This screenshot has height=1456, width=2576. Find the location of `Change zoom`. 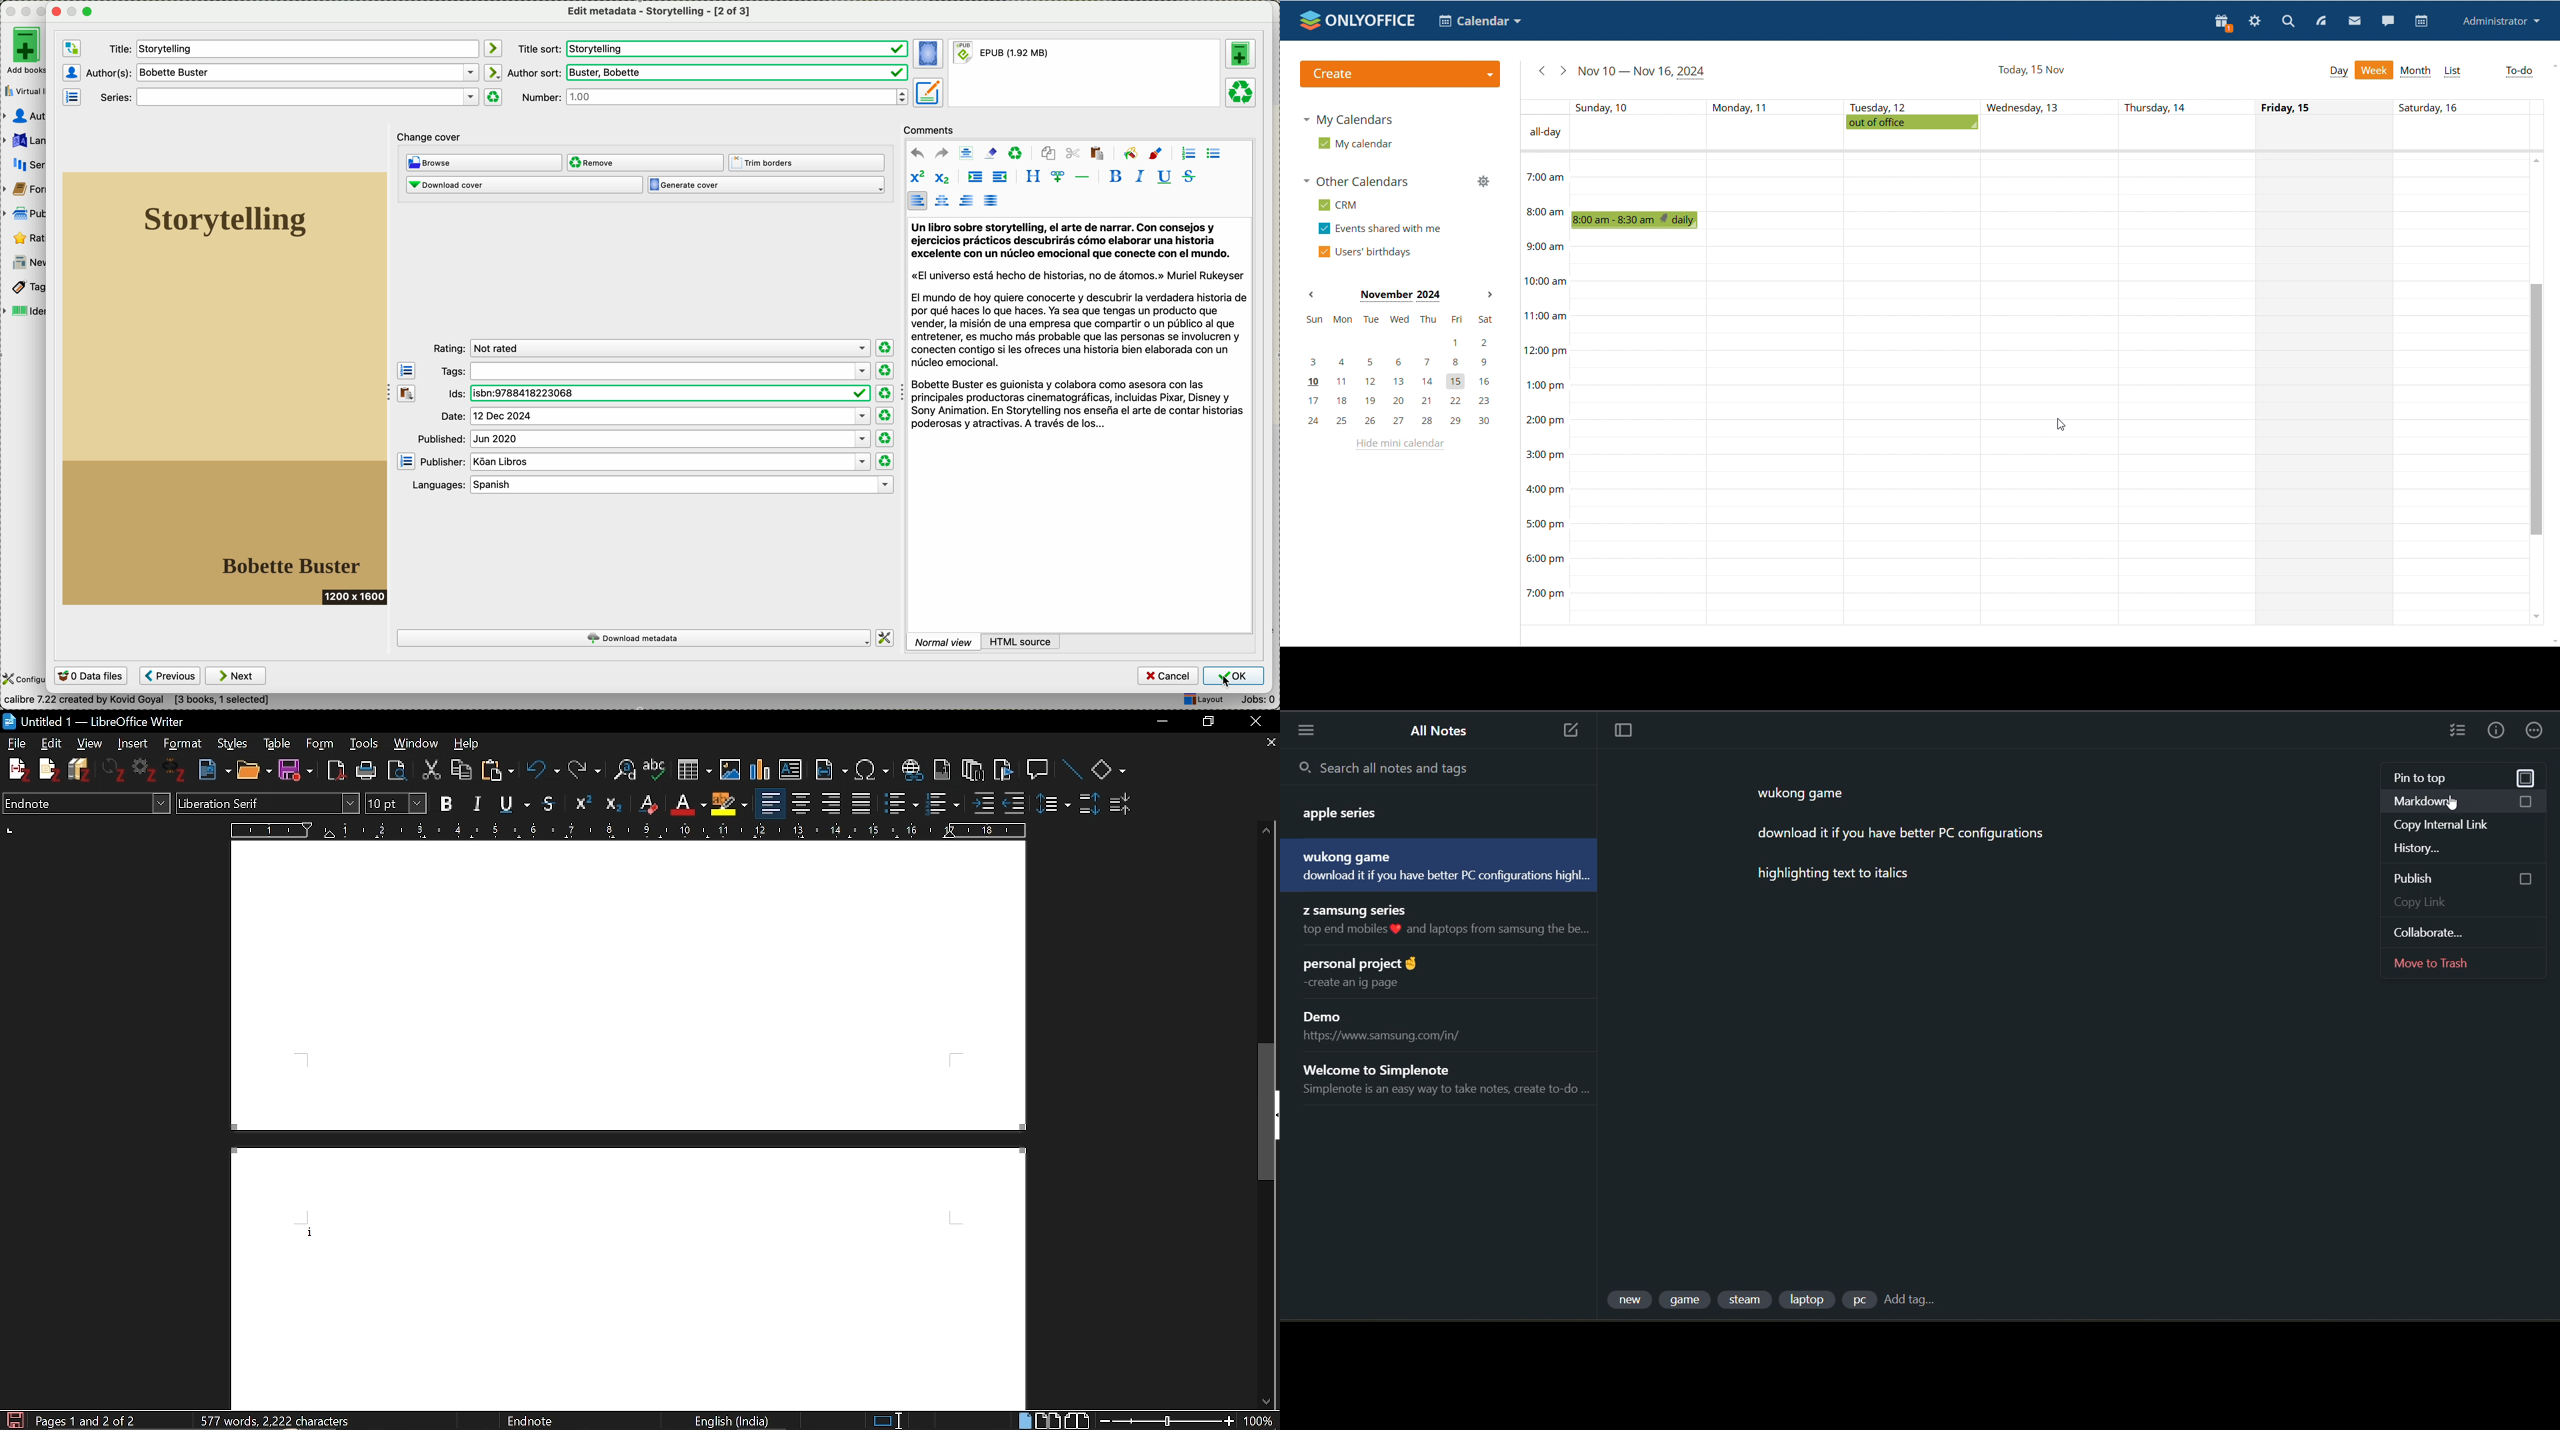

Change zoom is located at coordinates (1167, 1421).